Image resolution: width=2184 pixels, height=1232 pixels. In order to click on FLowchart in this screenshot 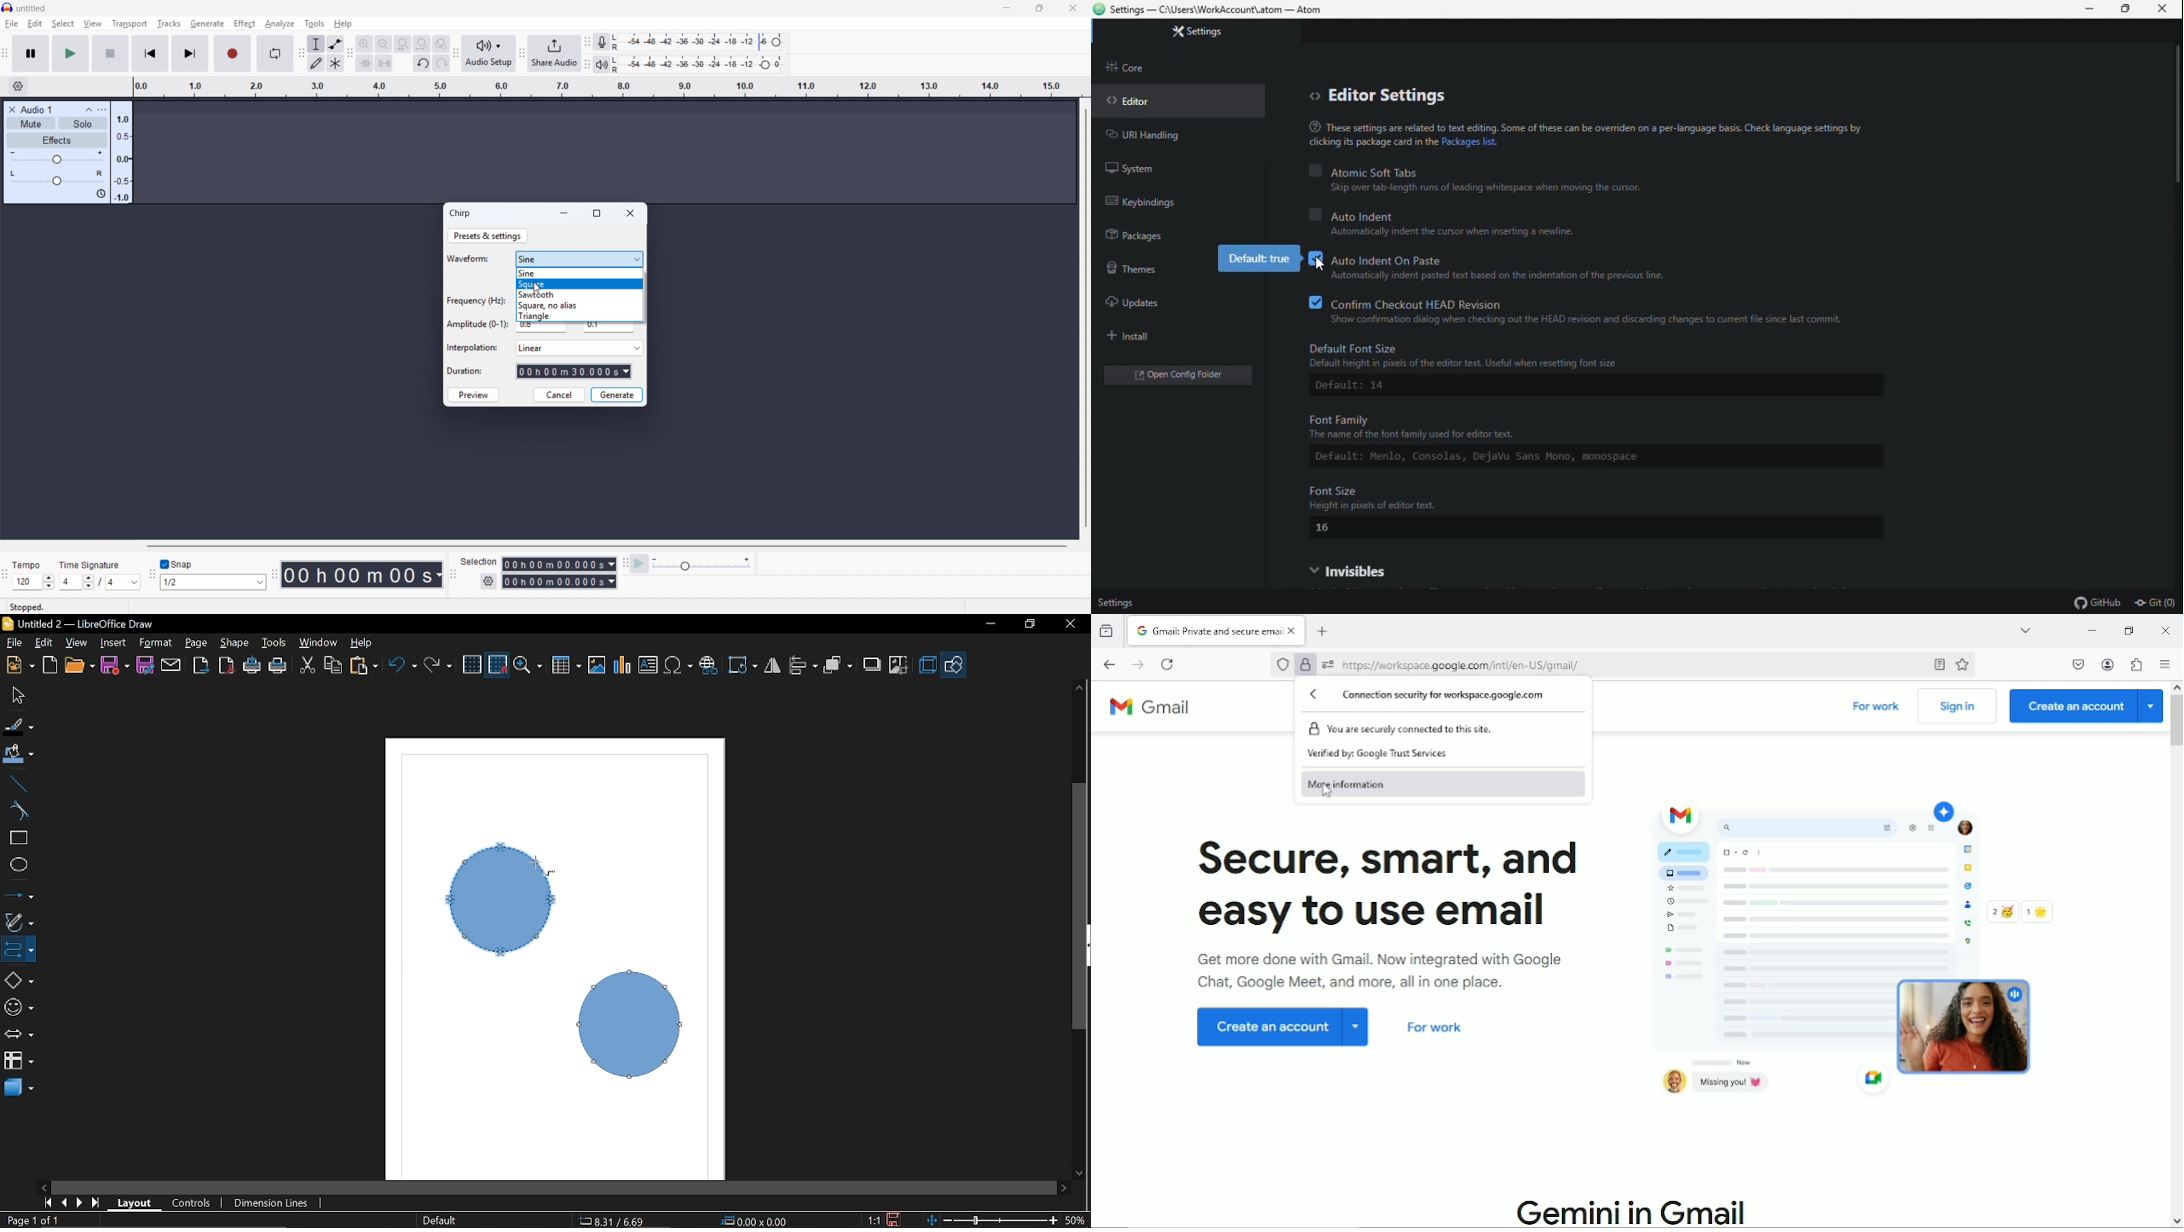, I will do `click(19, 1062)`.